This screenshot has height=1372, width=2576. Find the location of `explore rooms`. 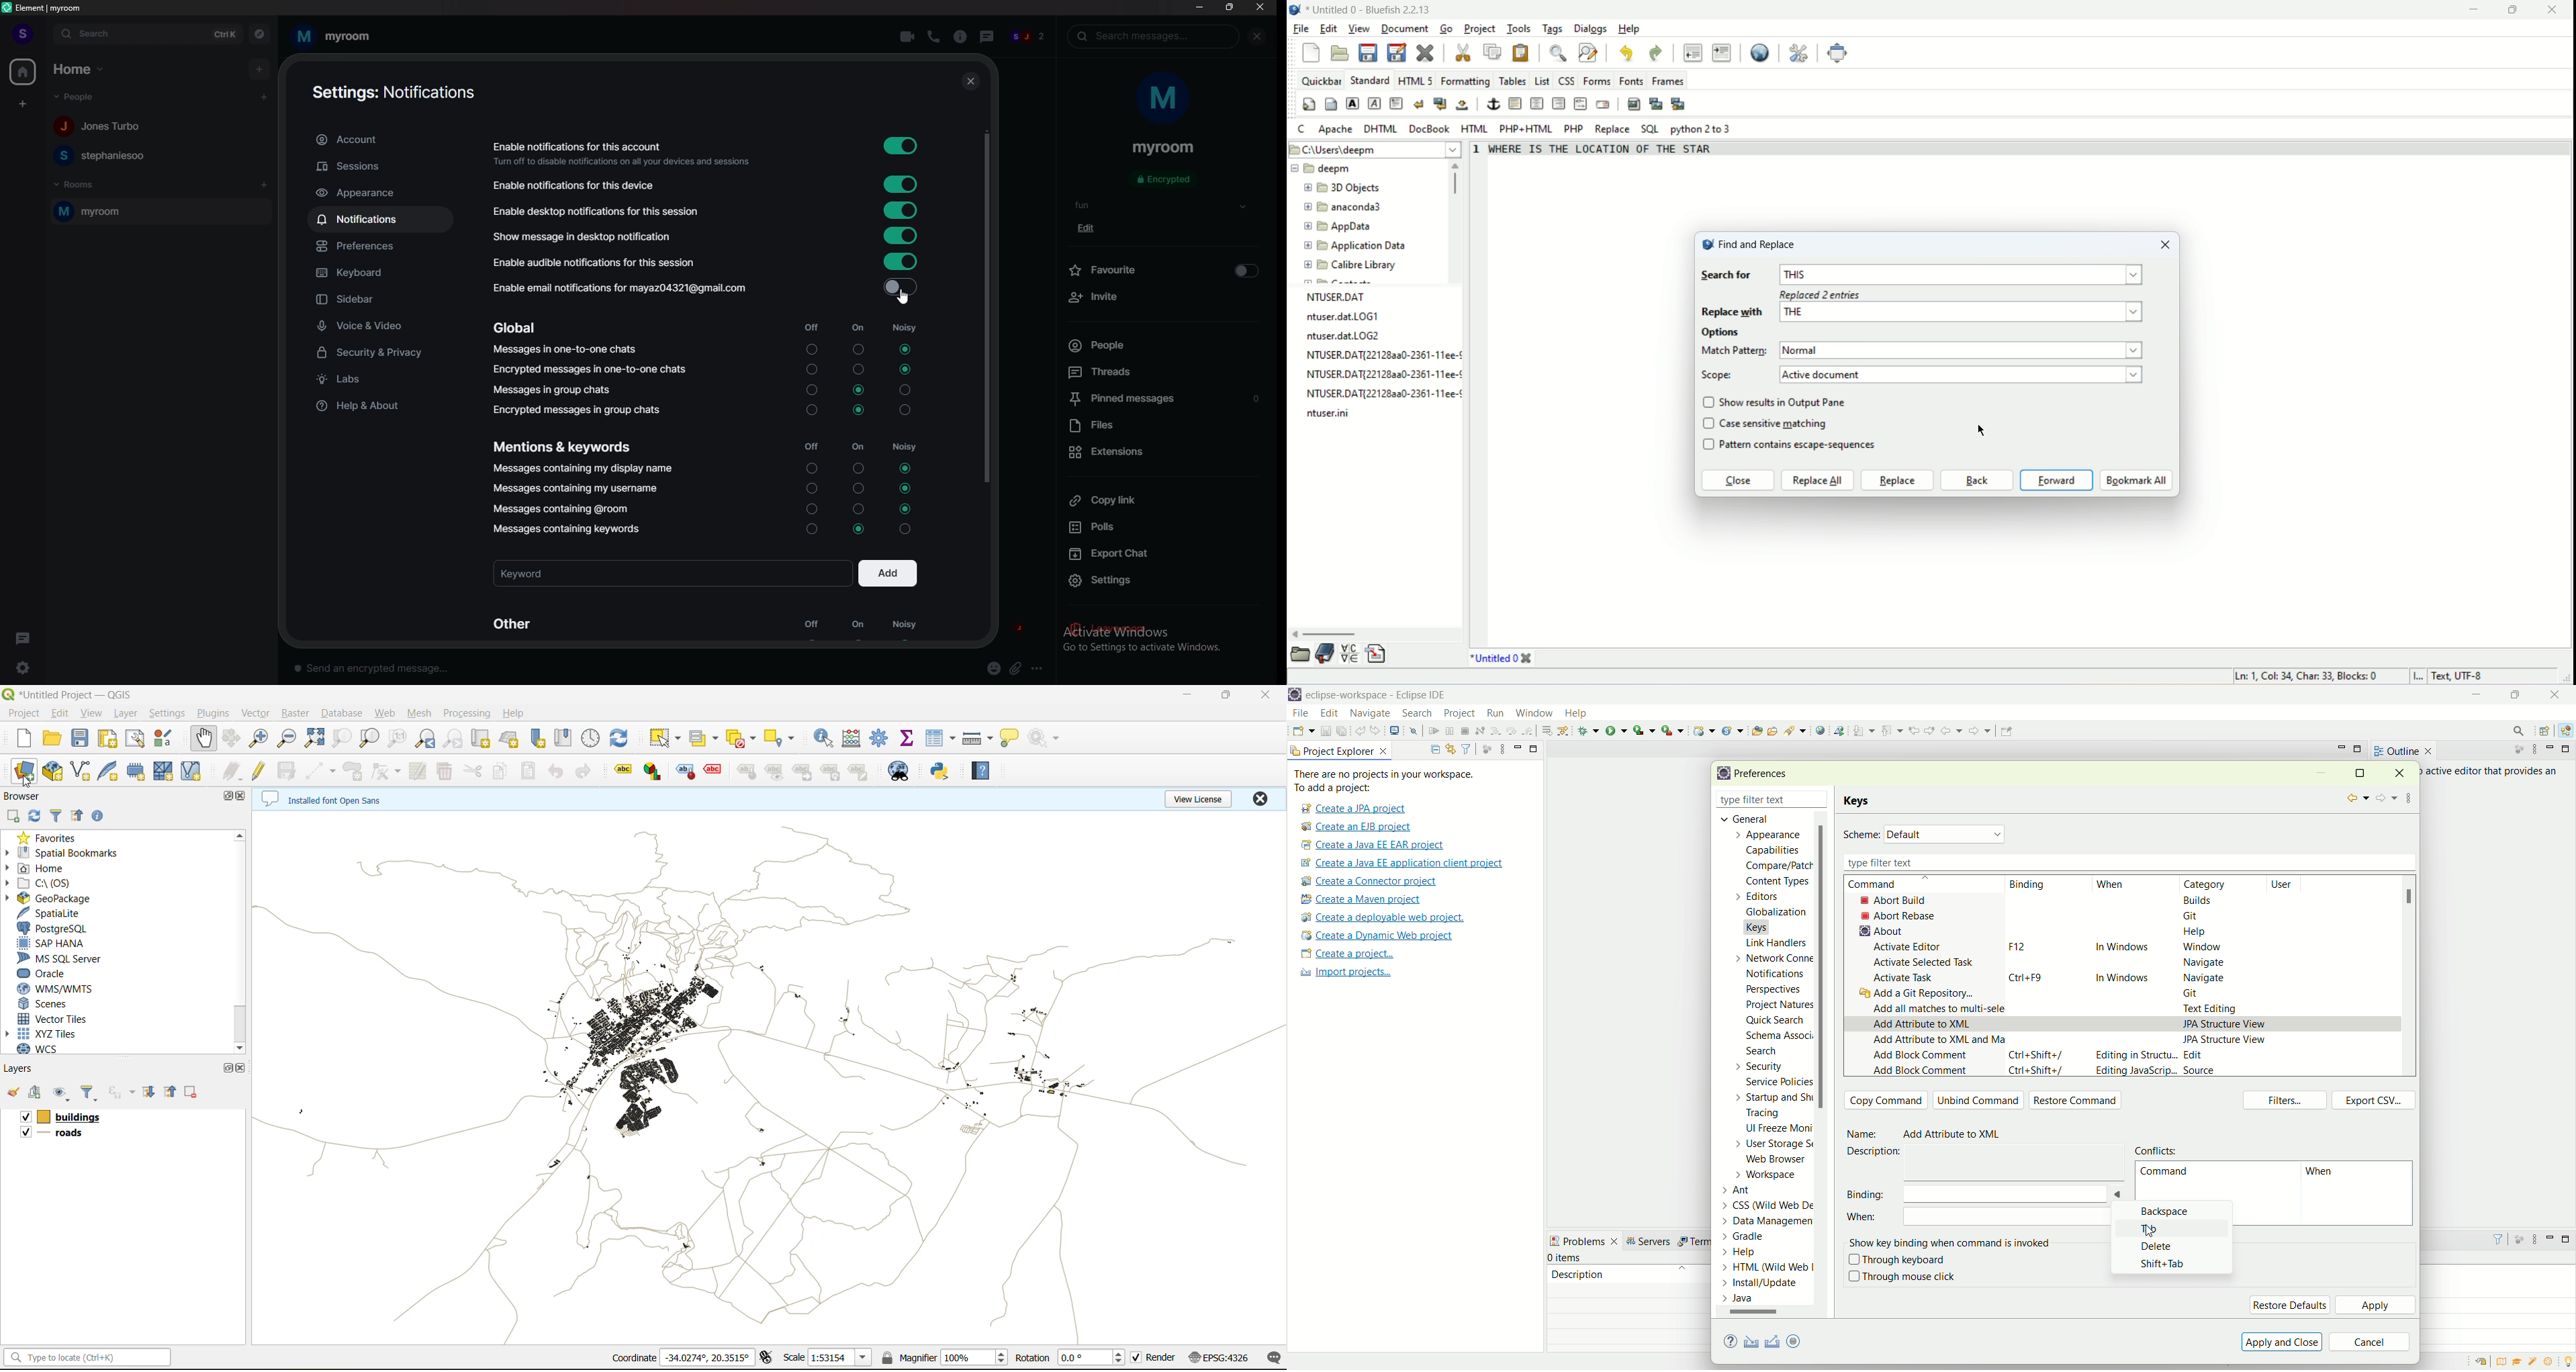

explore rooms is located at coordinates (259, 33).